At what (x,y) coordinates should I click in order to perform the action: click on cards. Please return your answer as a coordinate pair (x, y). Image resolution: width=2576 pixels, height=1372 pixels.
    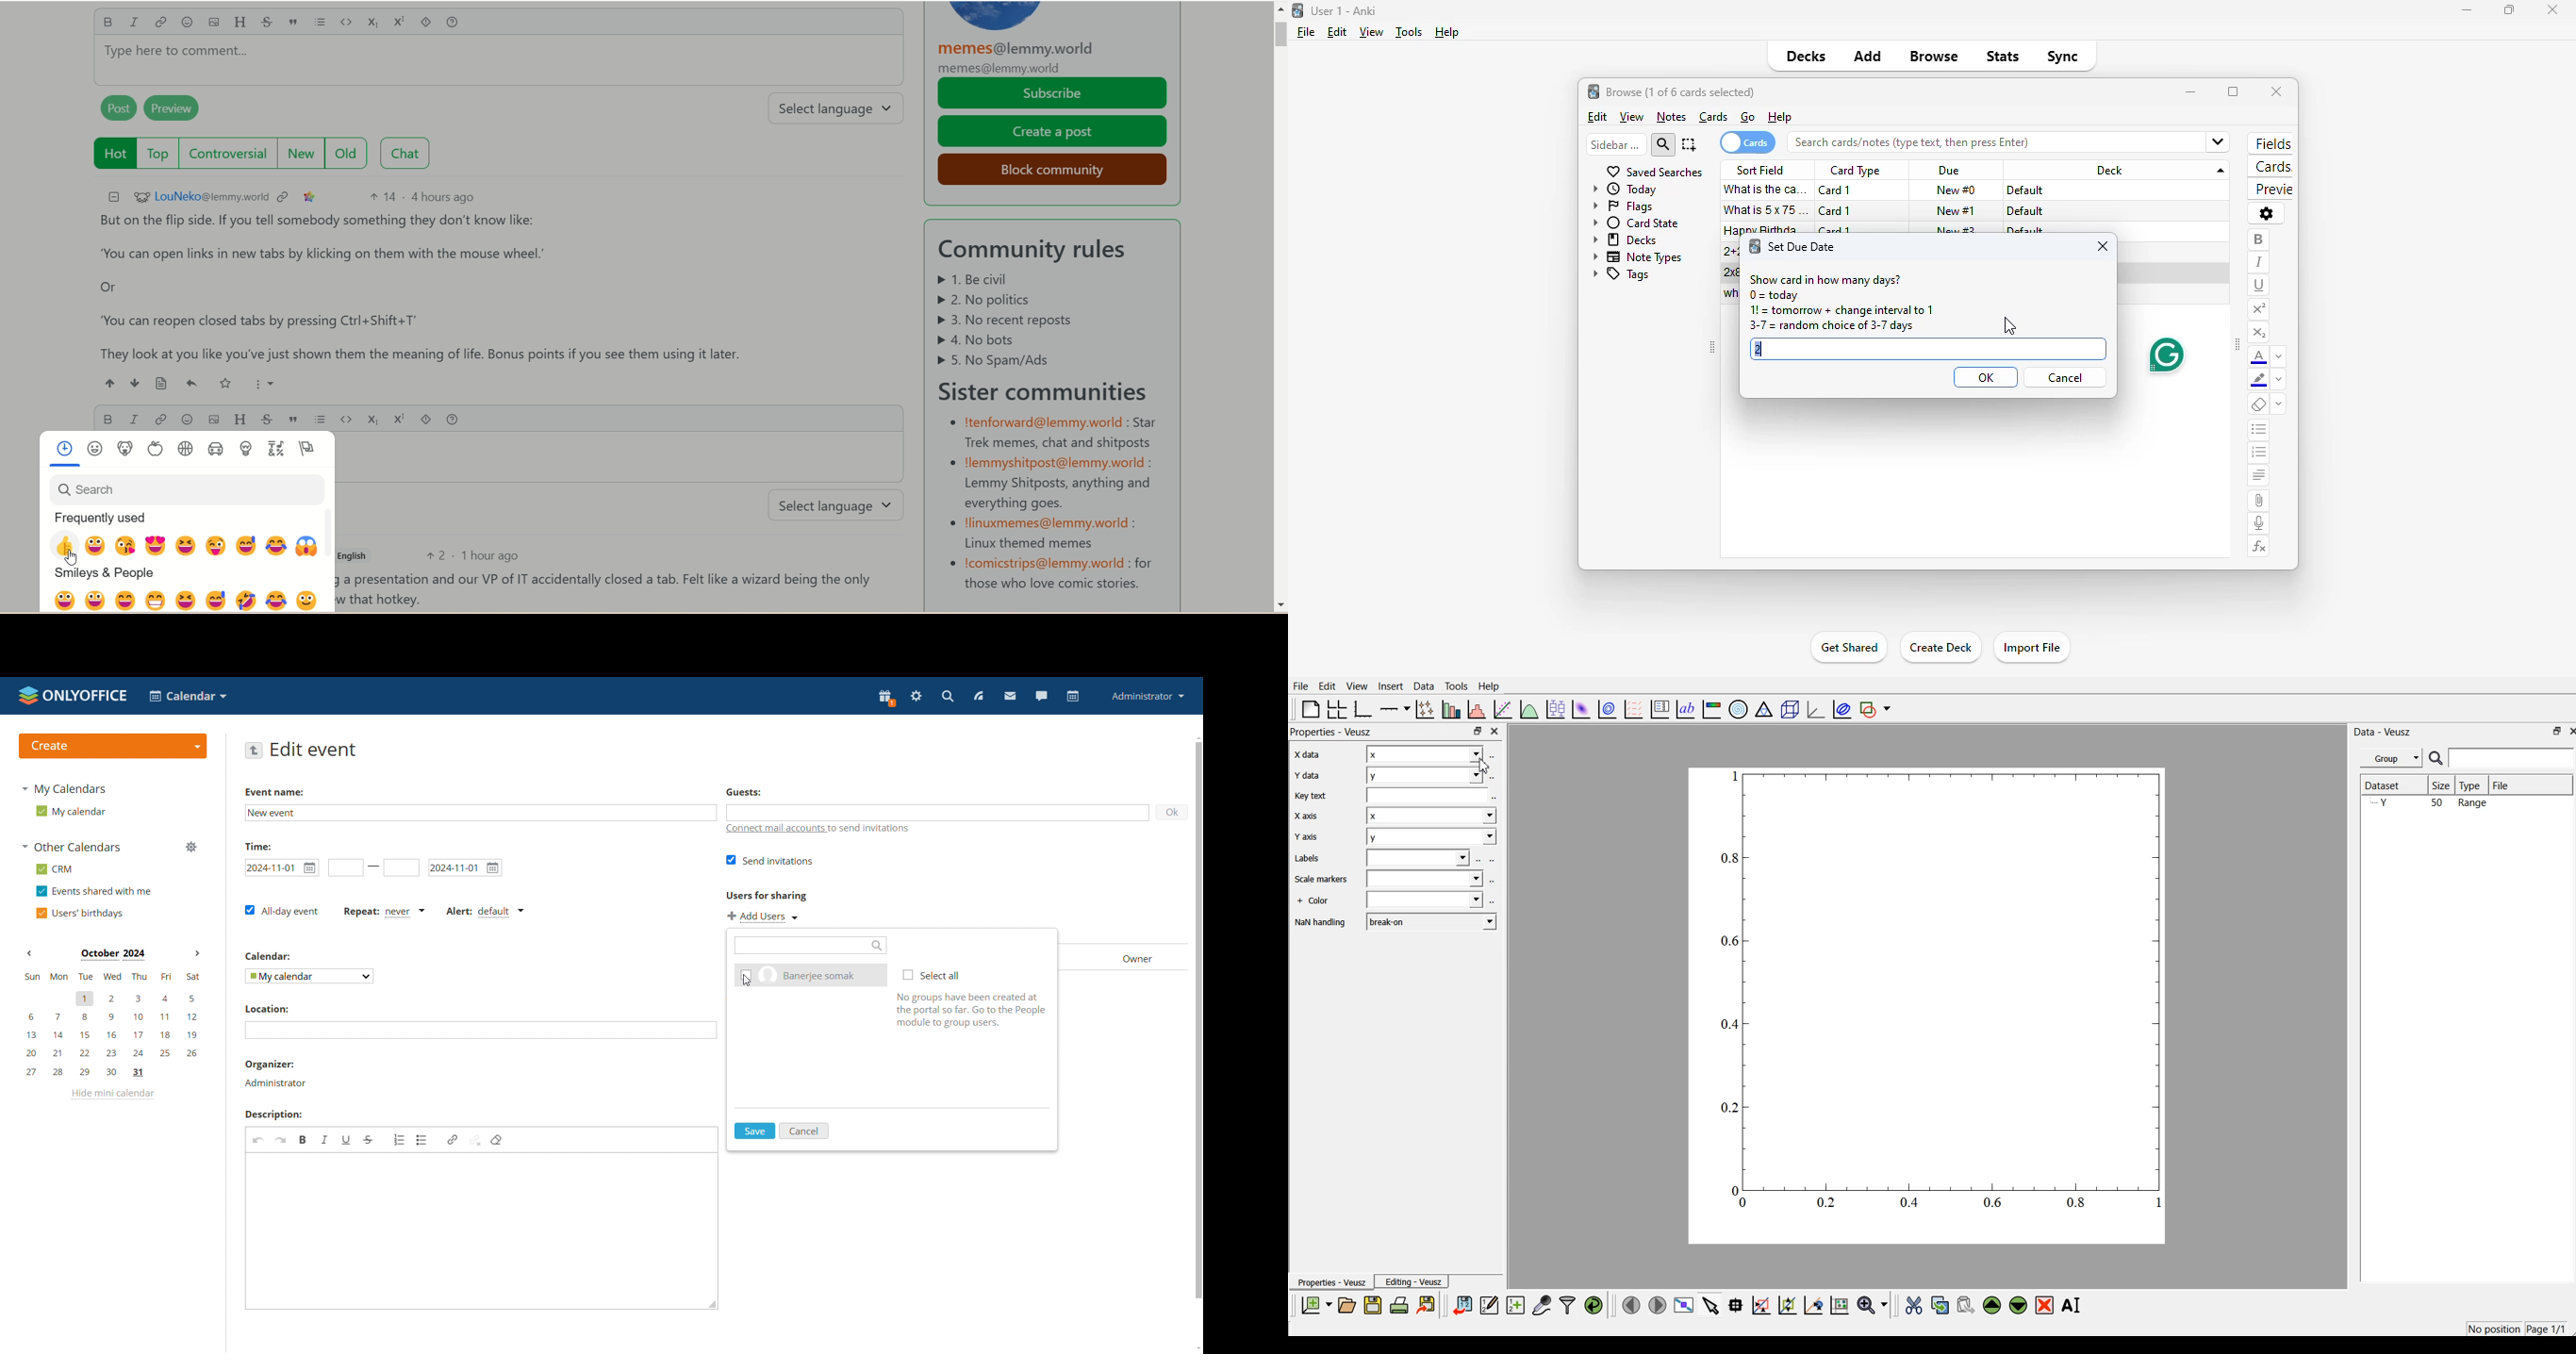
    Looking at the image, I should click on (1714, 117).